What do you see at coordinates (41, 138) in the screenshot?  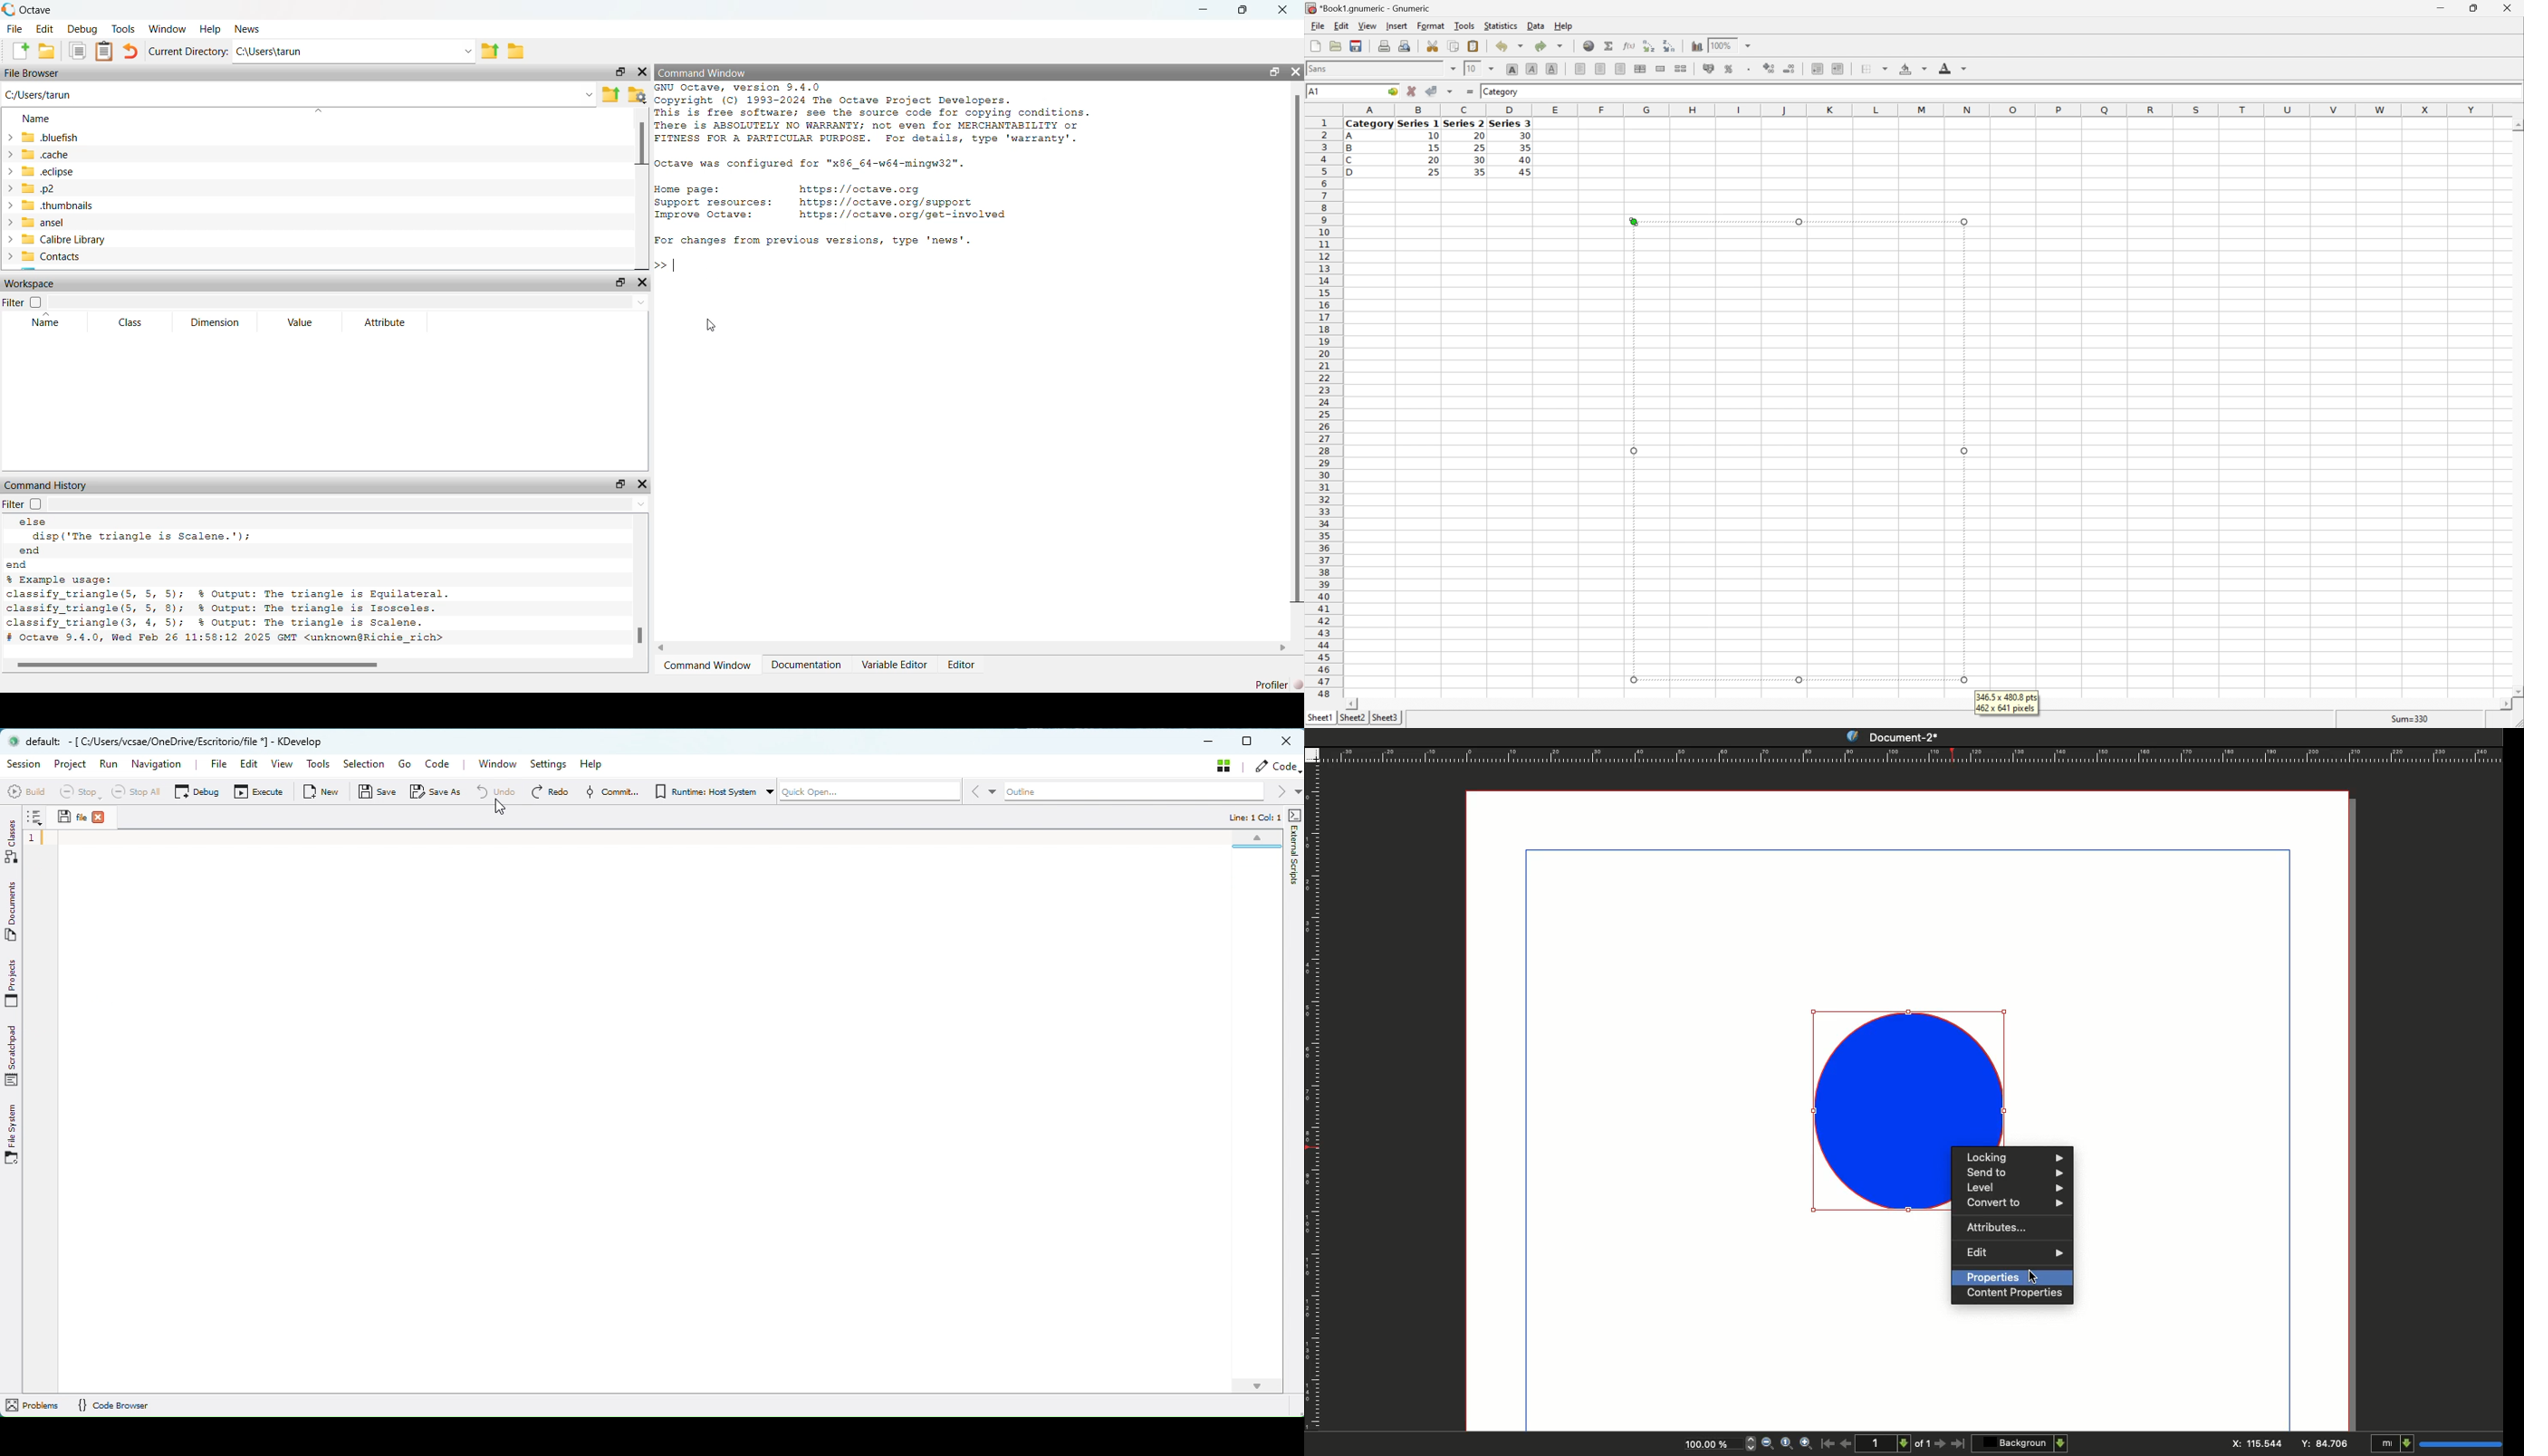 I see `.bluefish` at bounding box center [41, 138].